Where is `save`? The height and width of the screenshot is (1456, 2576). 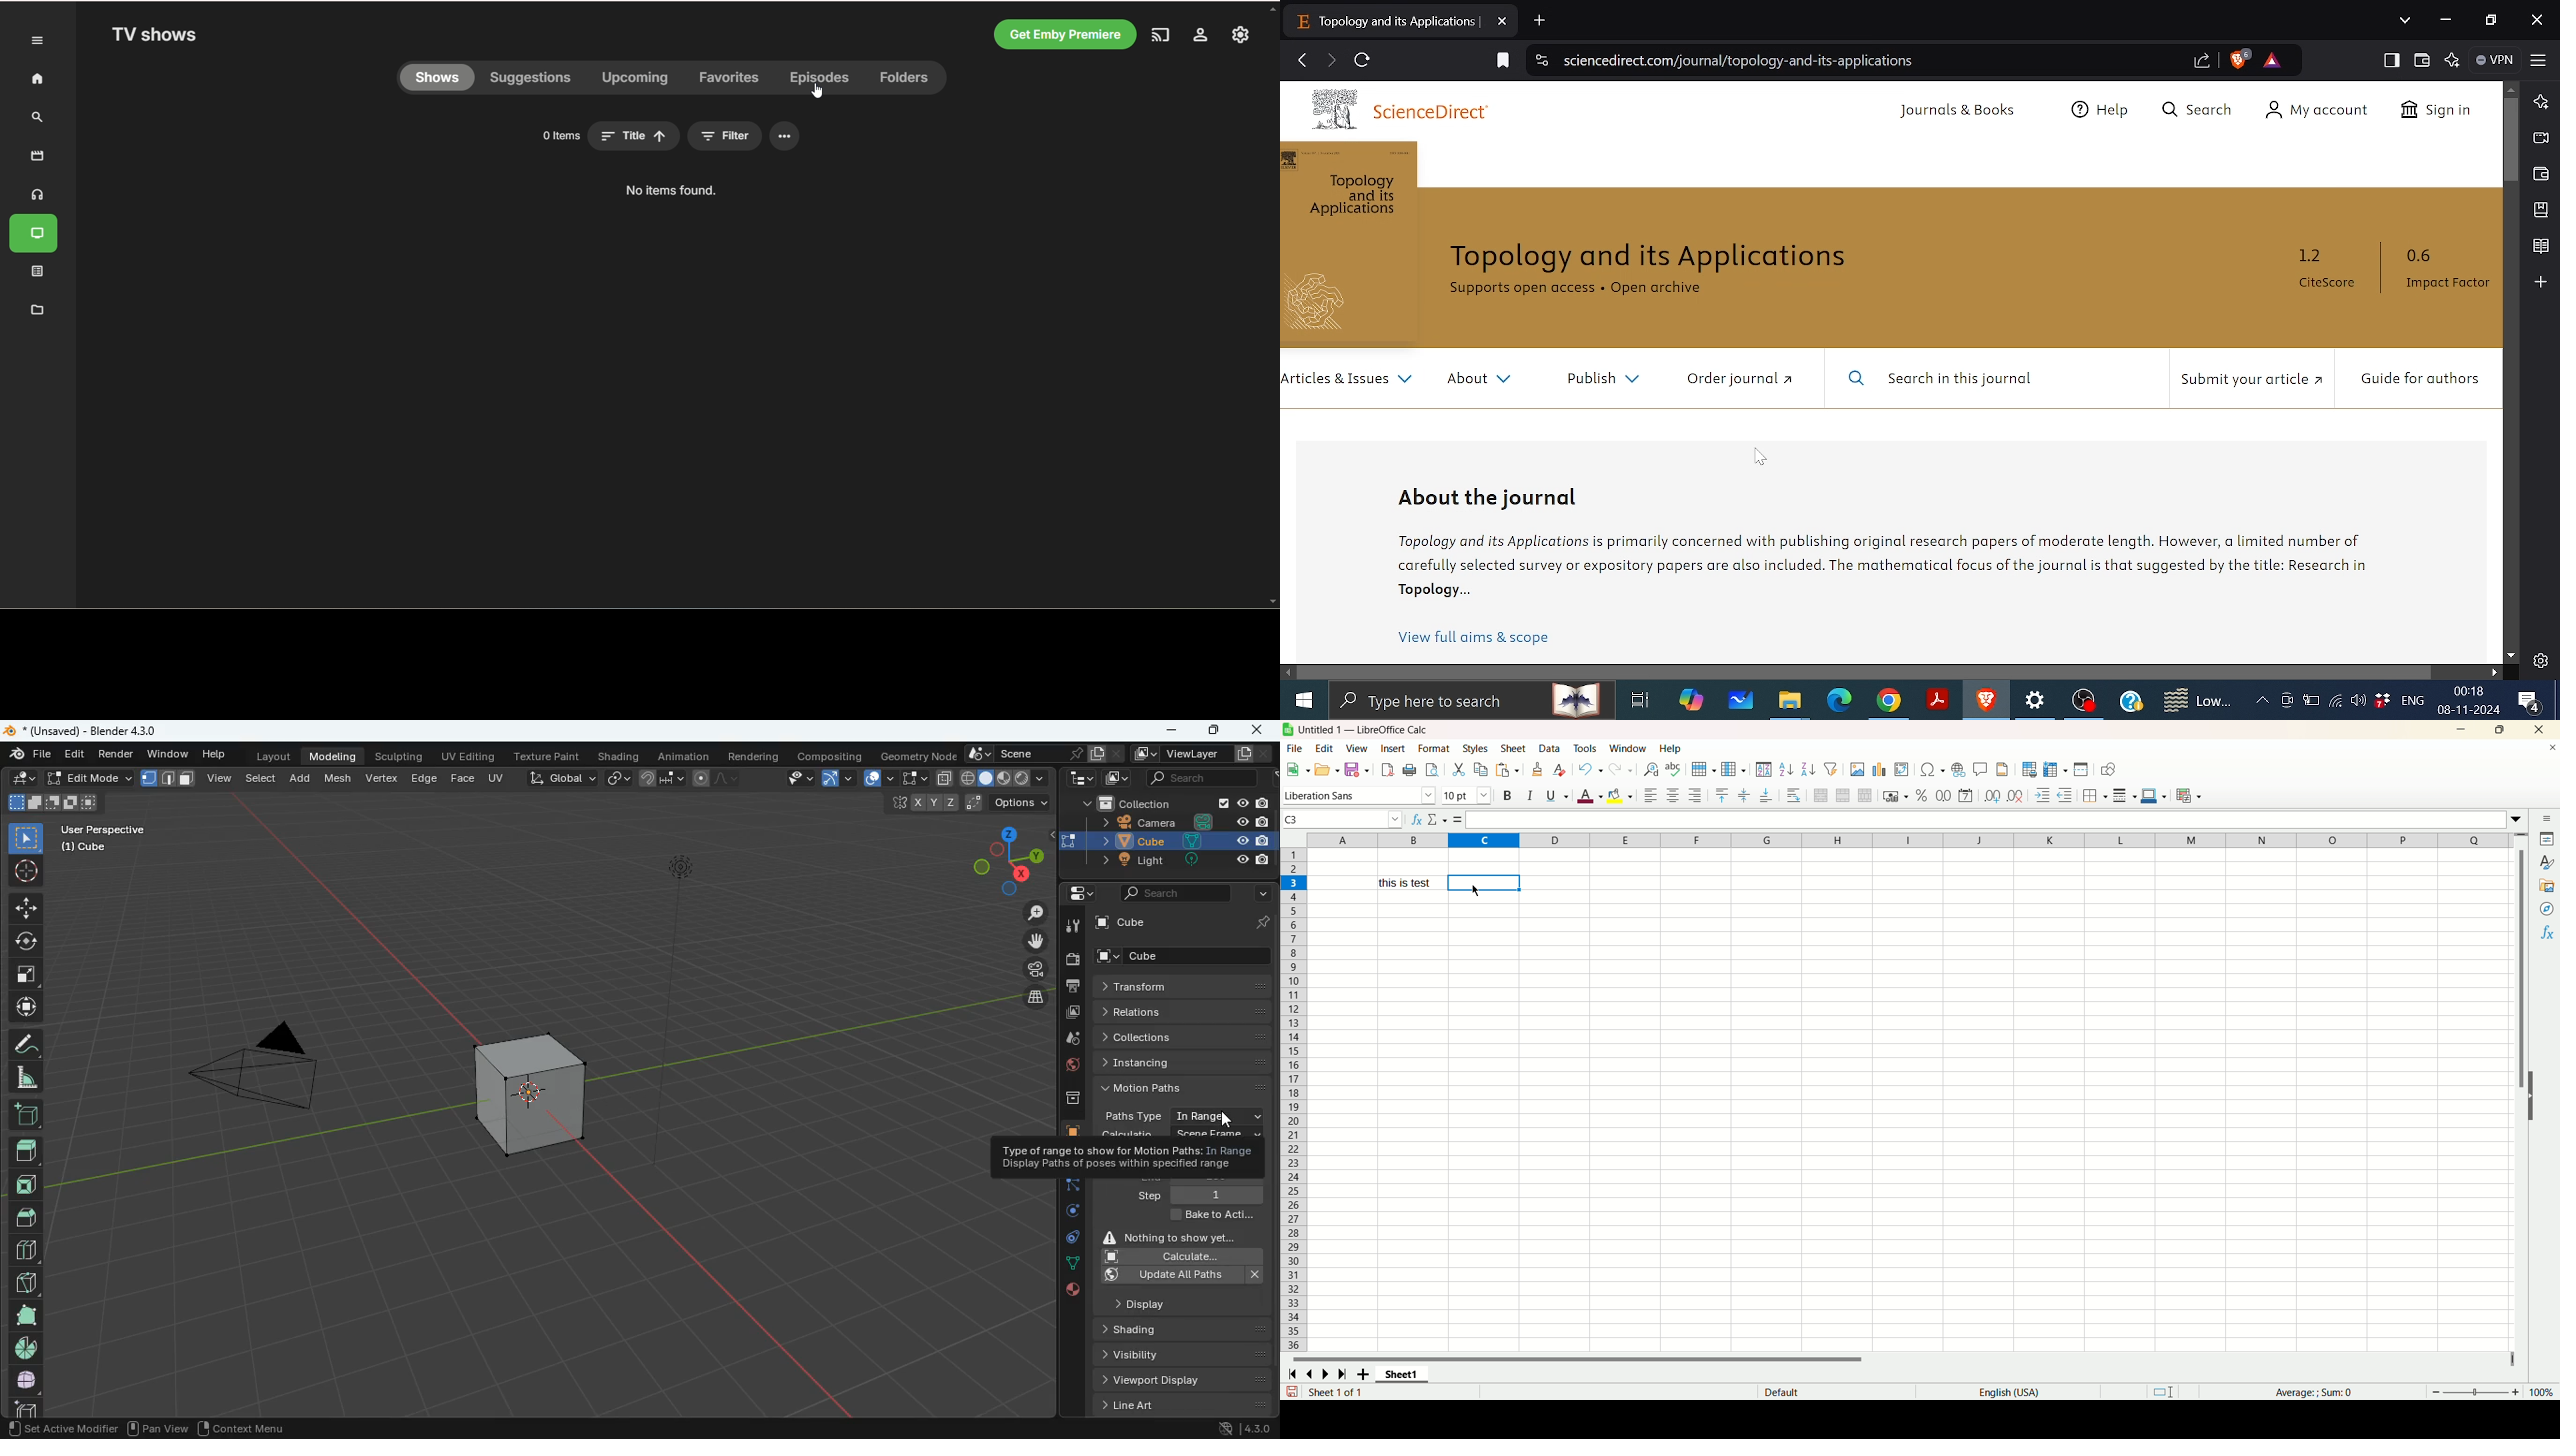
save is located at coordinates (1357, 770).